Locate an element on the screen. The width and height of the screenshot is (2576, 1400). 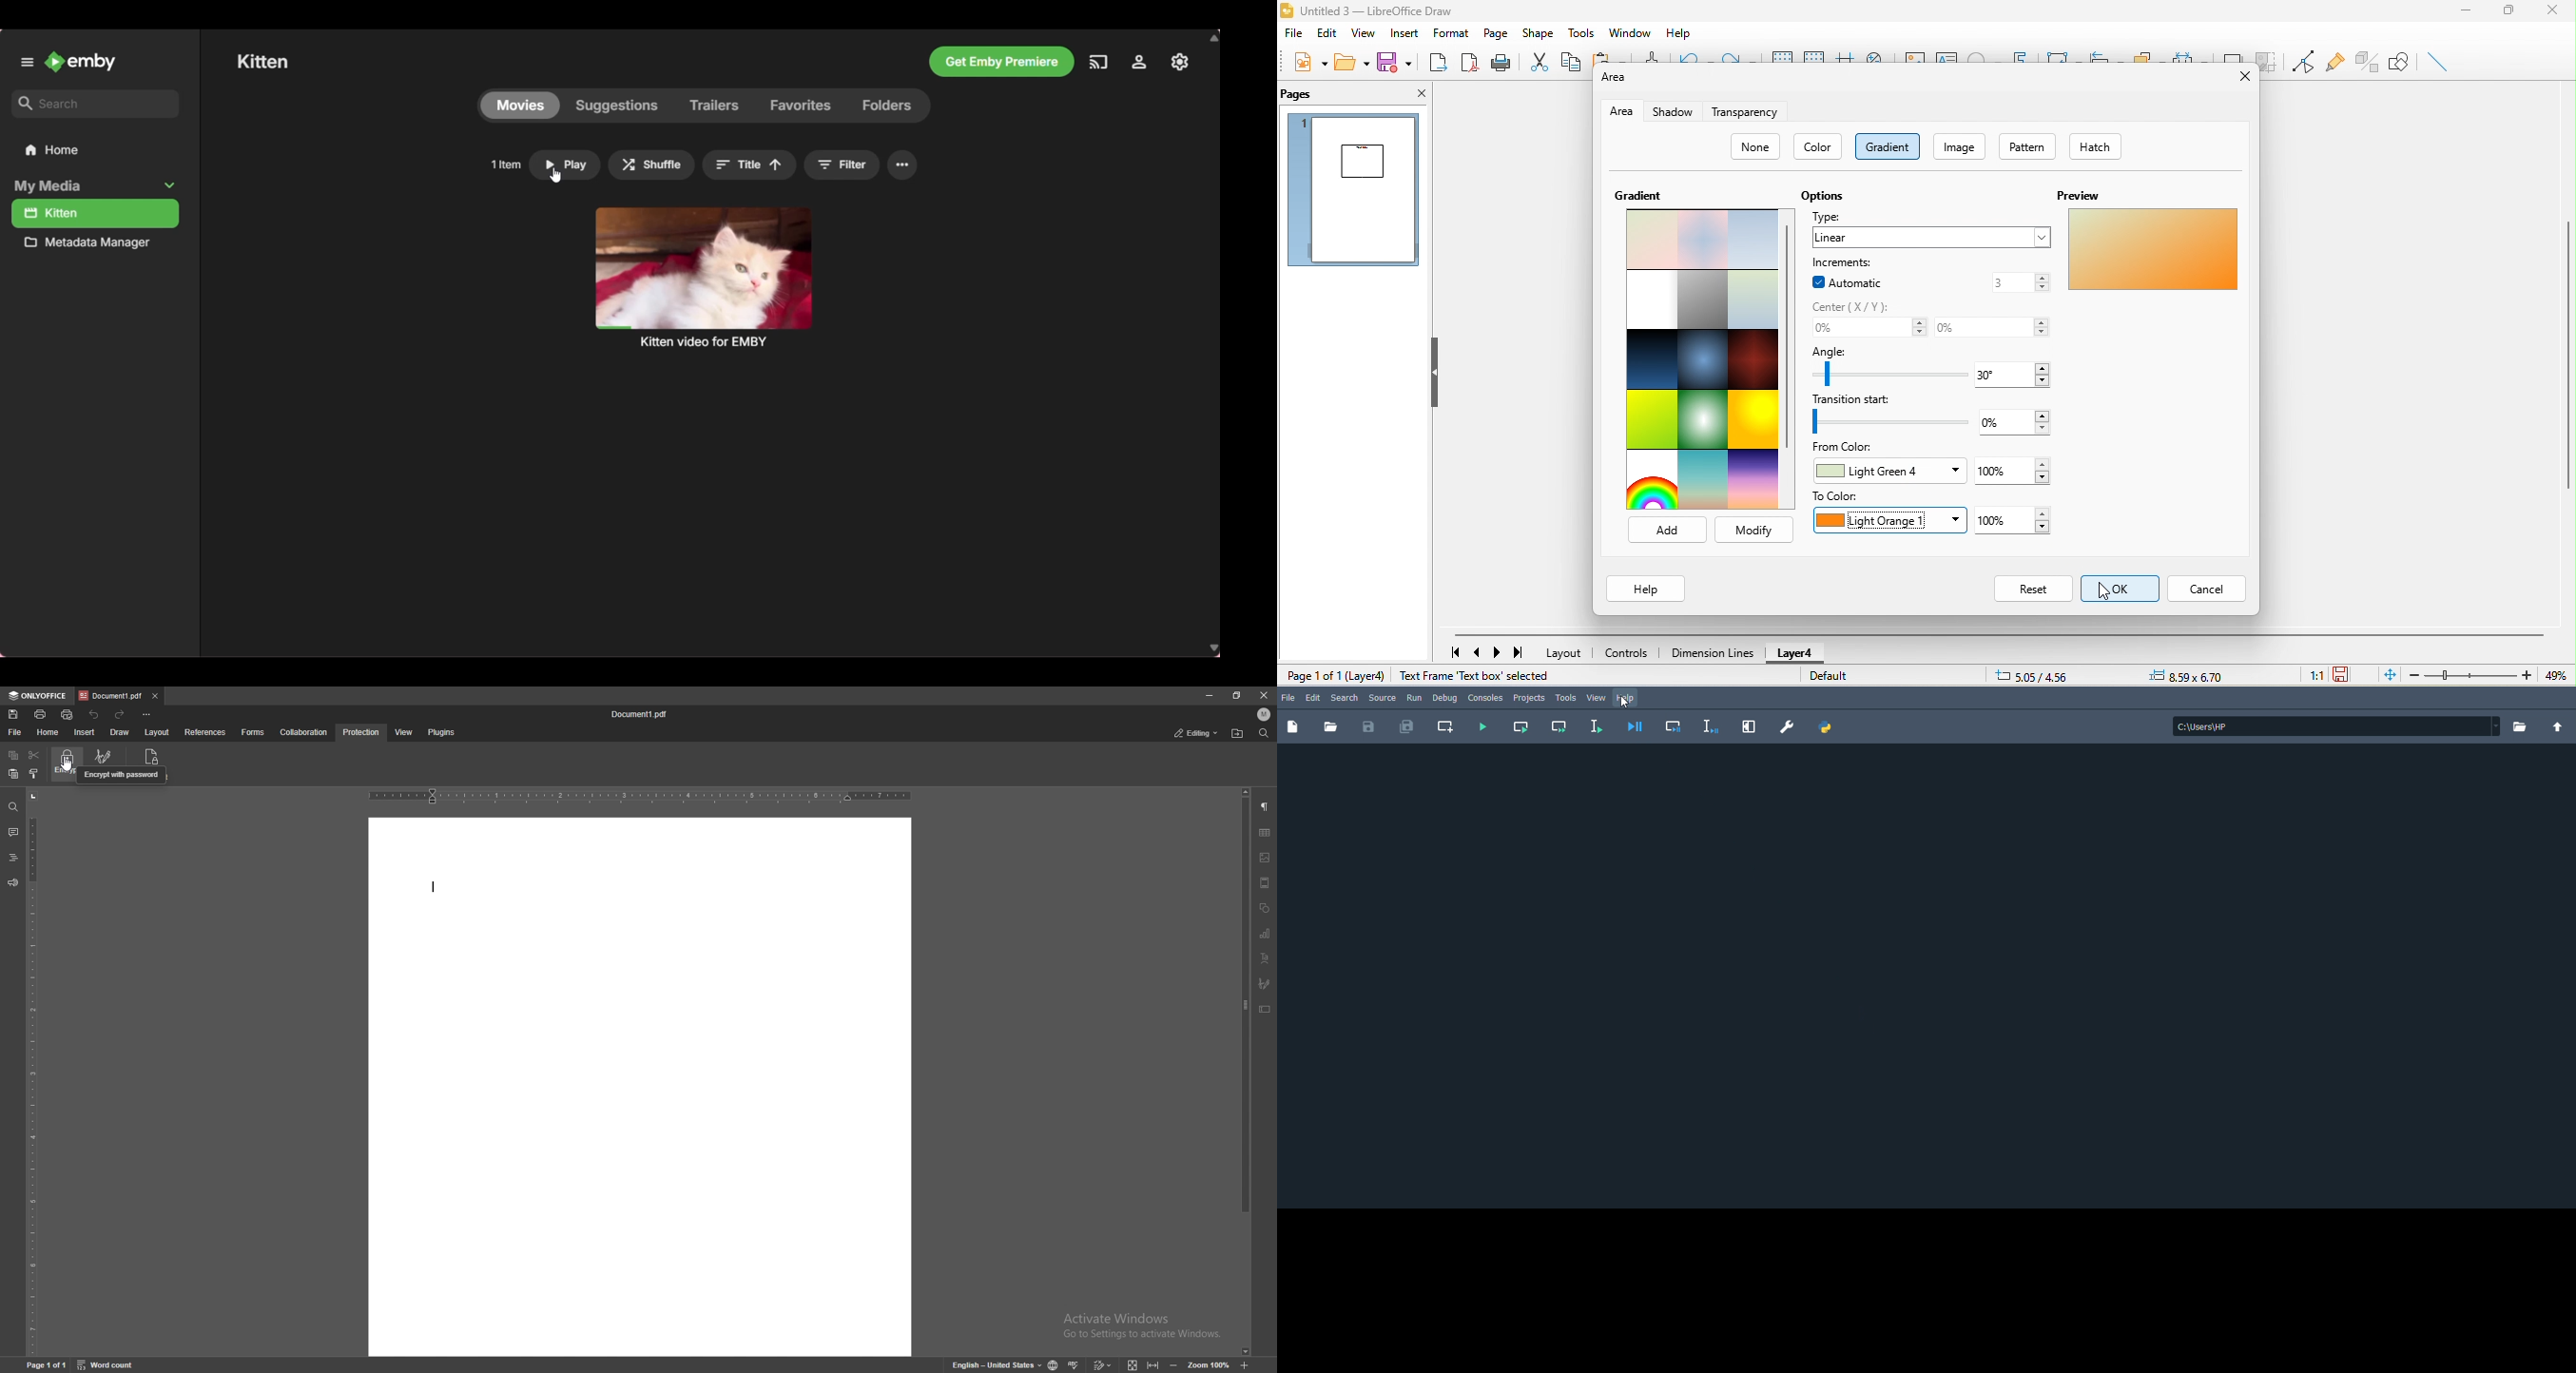
zoom in is located at coordinates (1246, 1364).